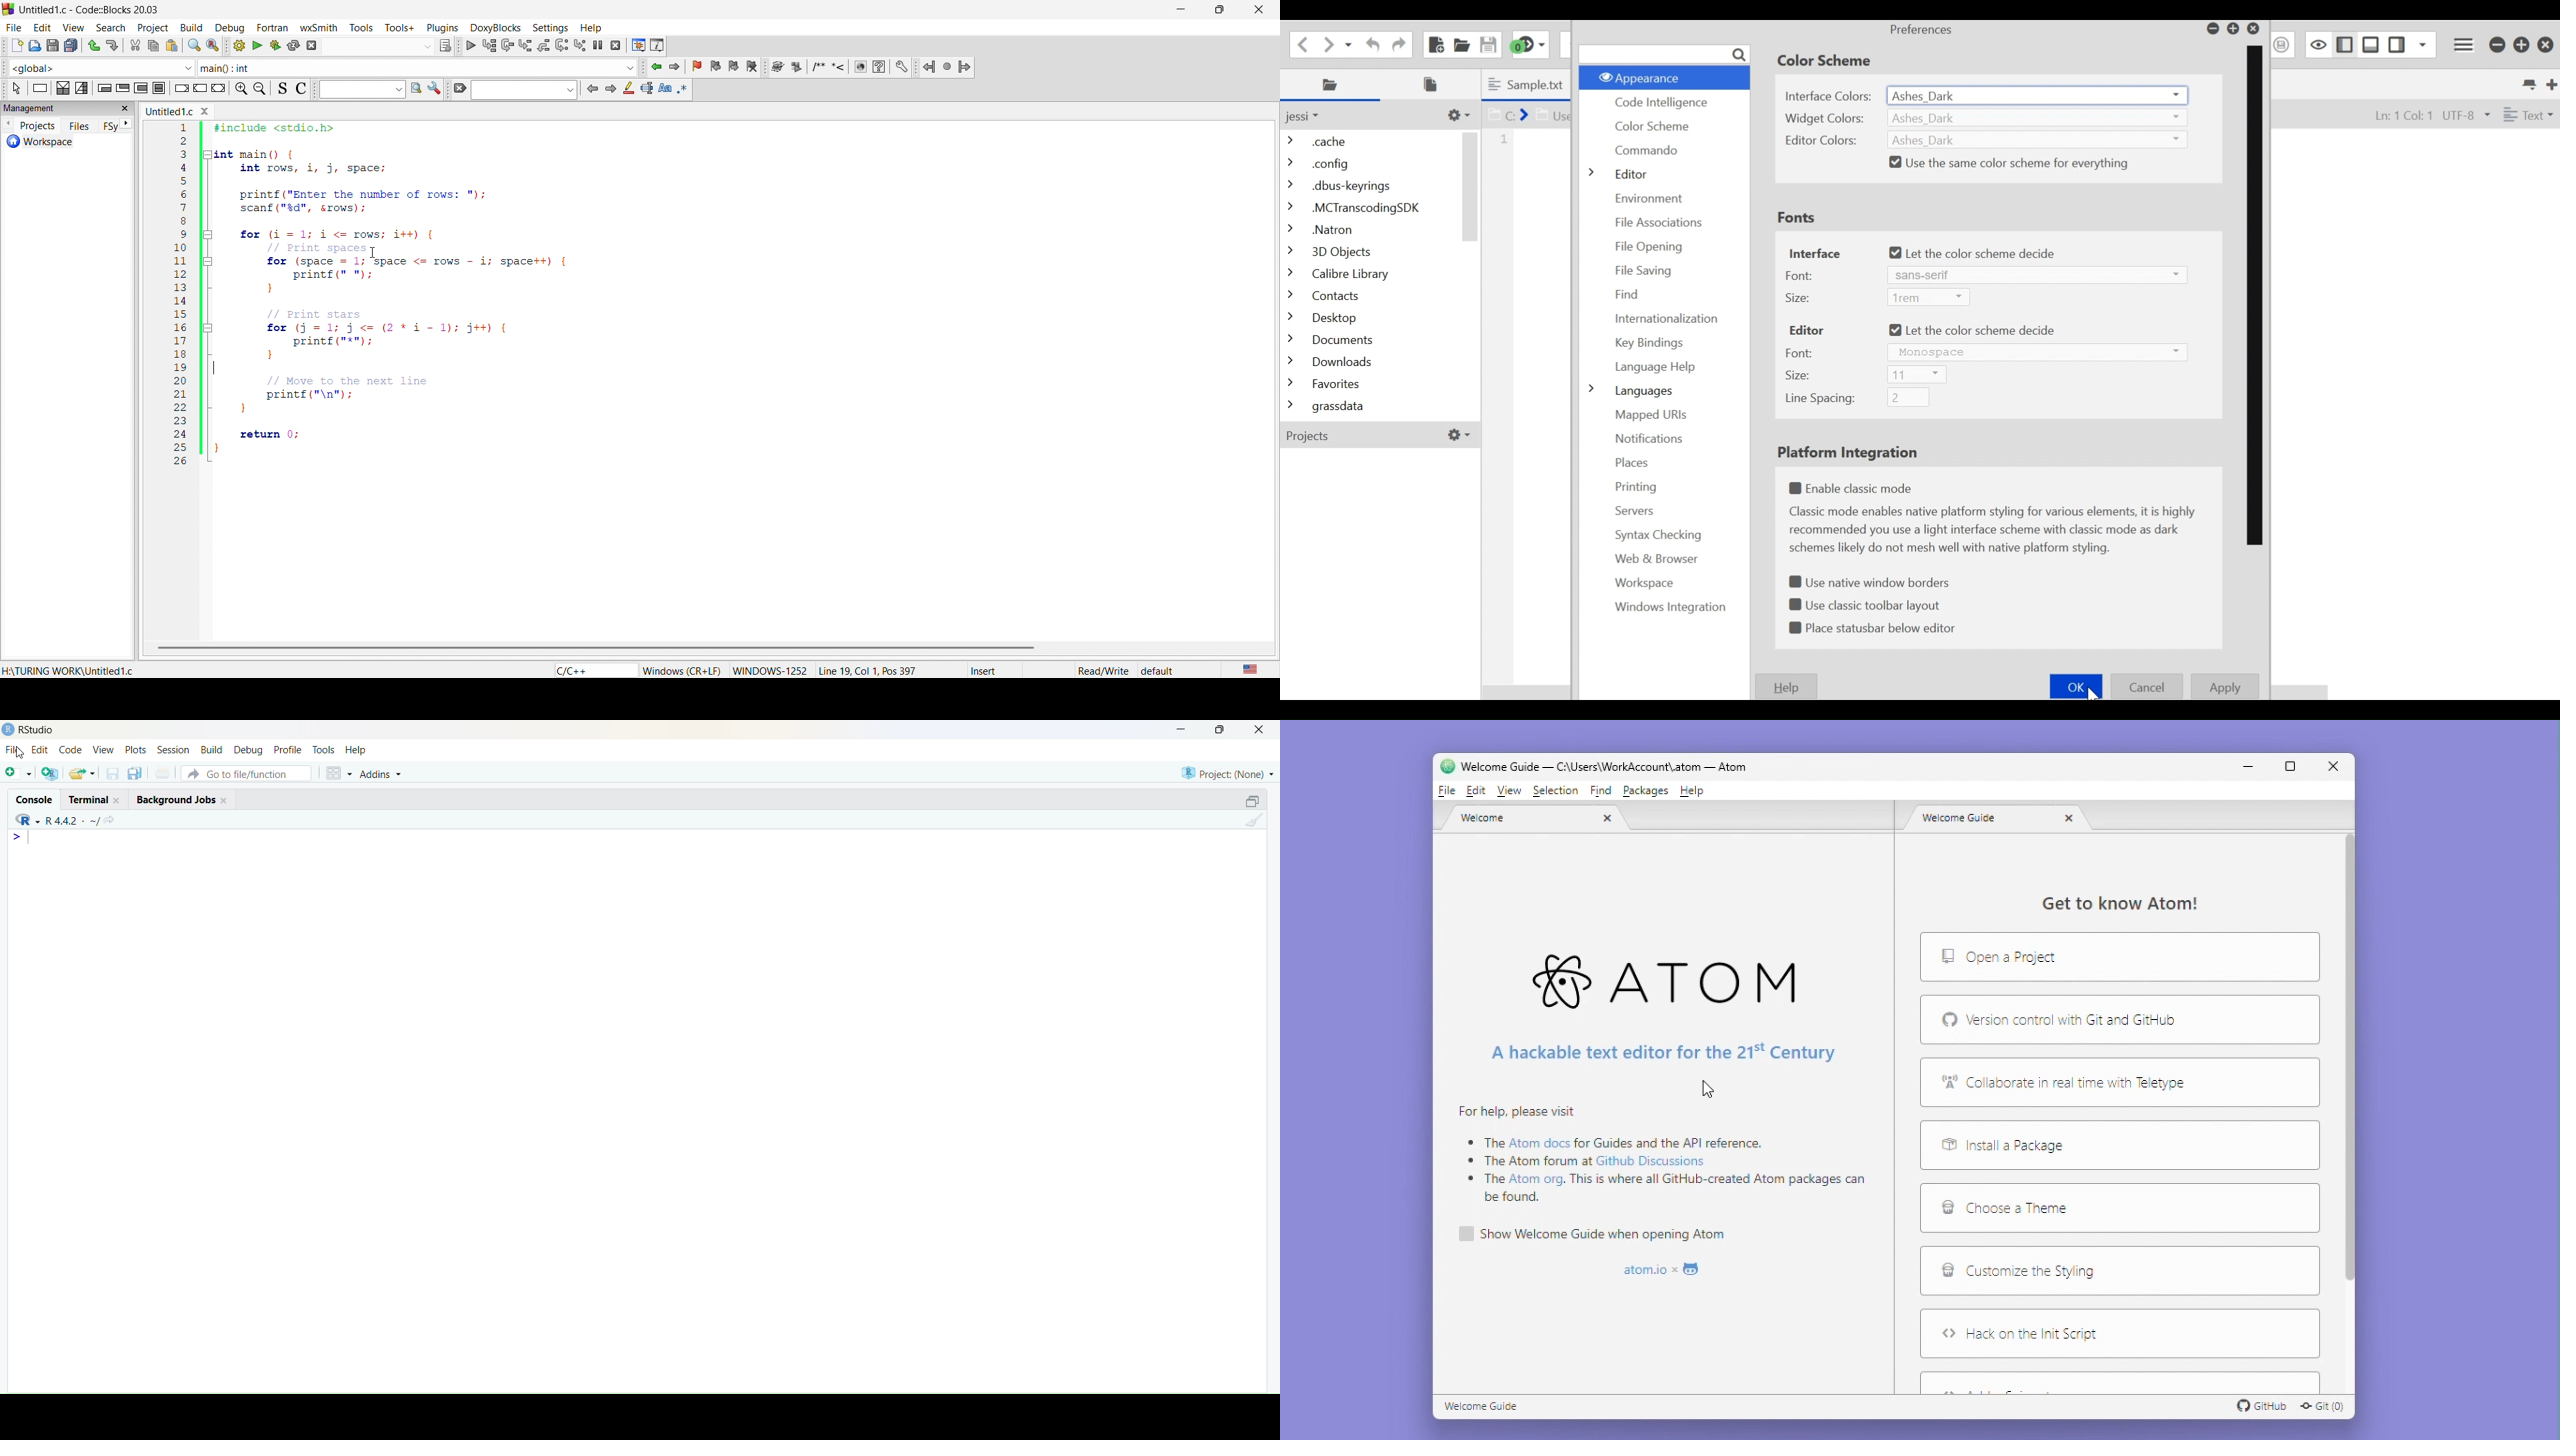 The height and width of the screenshot is (1456, 2576). I want to click on Edit, so click(40, 751).